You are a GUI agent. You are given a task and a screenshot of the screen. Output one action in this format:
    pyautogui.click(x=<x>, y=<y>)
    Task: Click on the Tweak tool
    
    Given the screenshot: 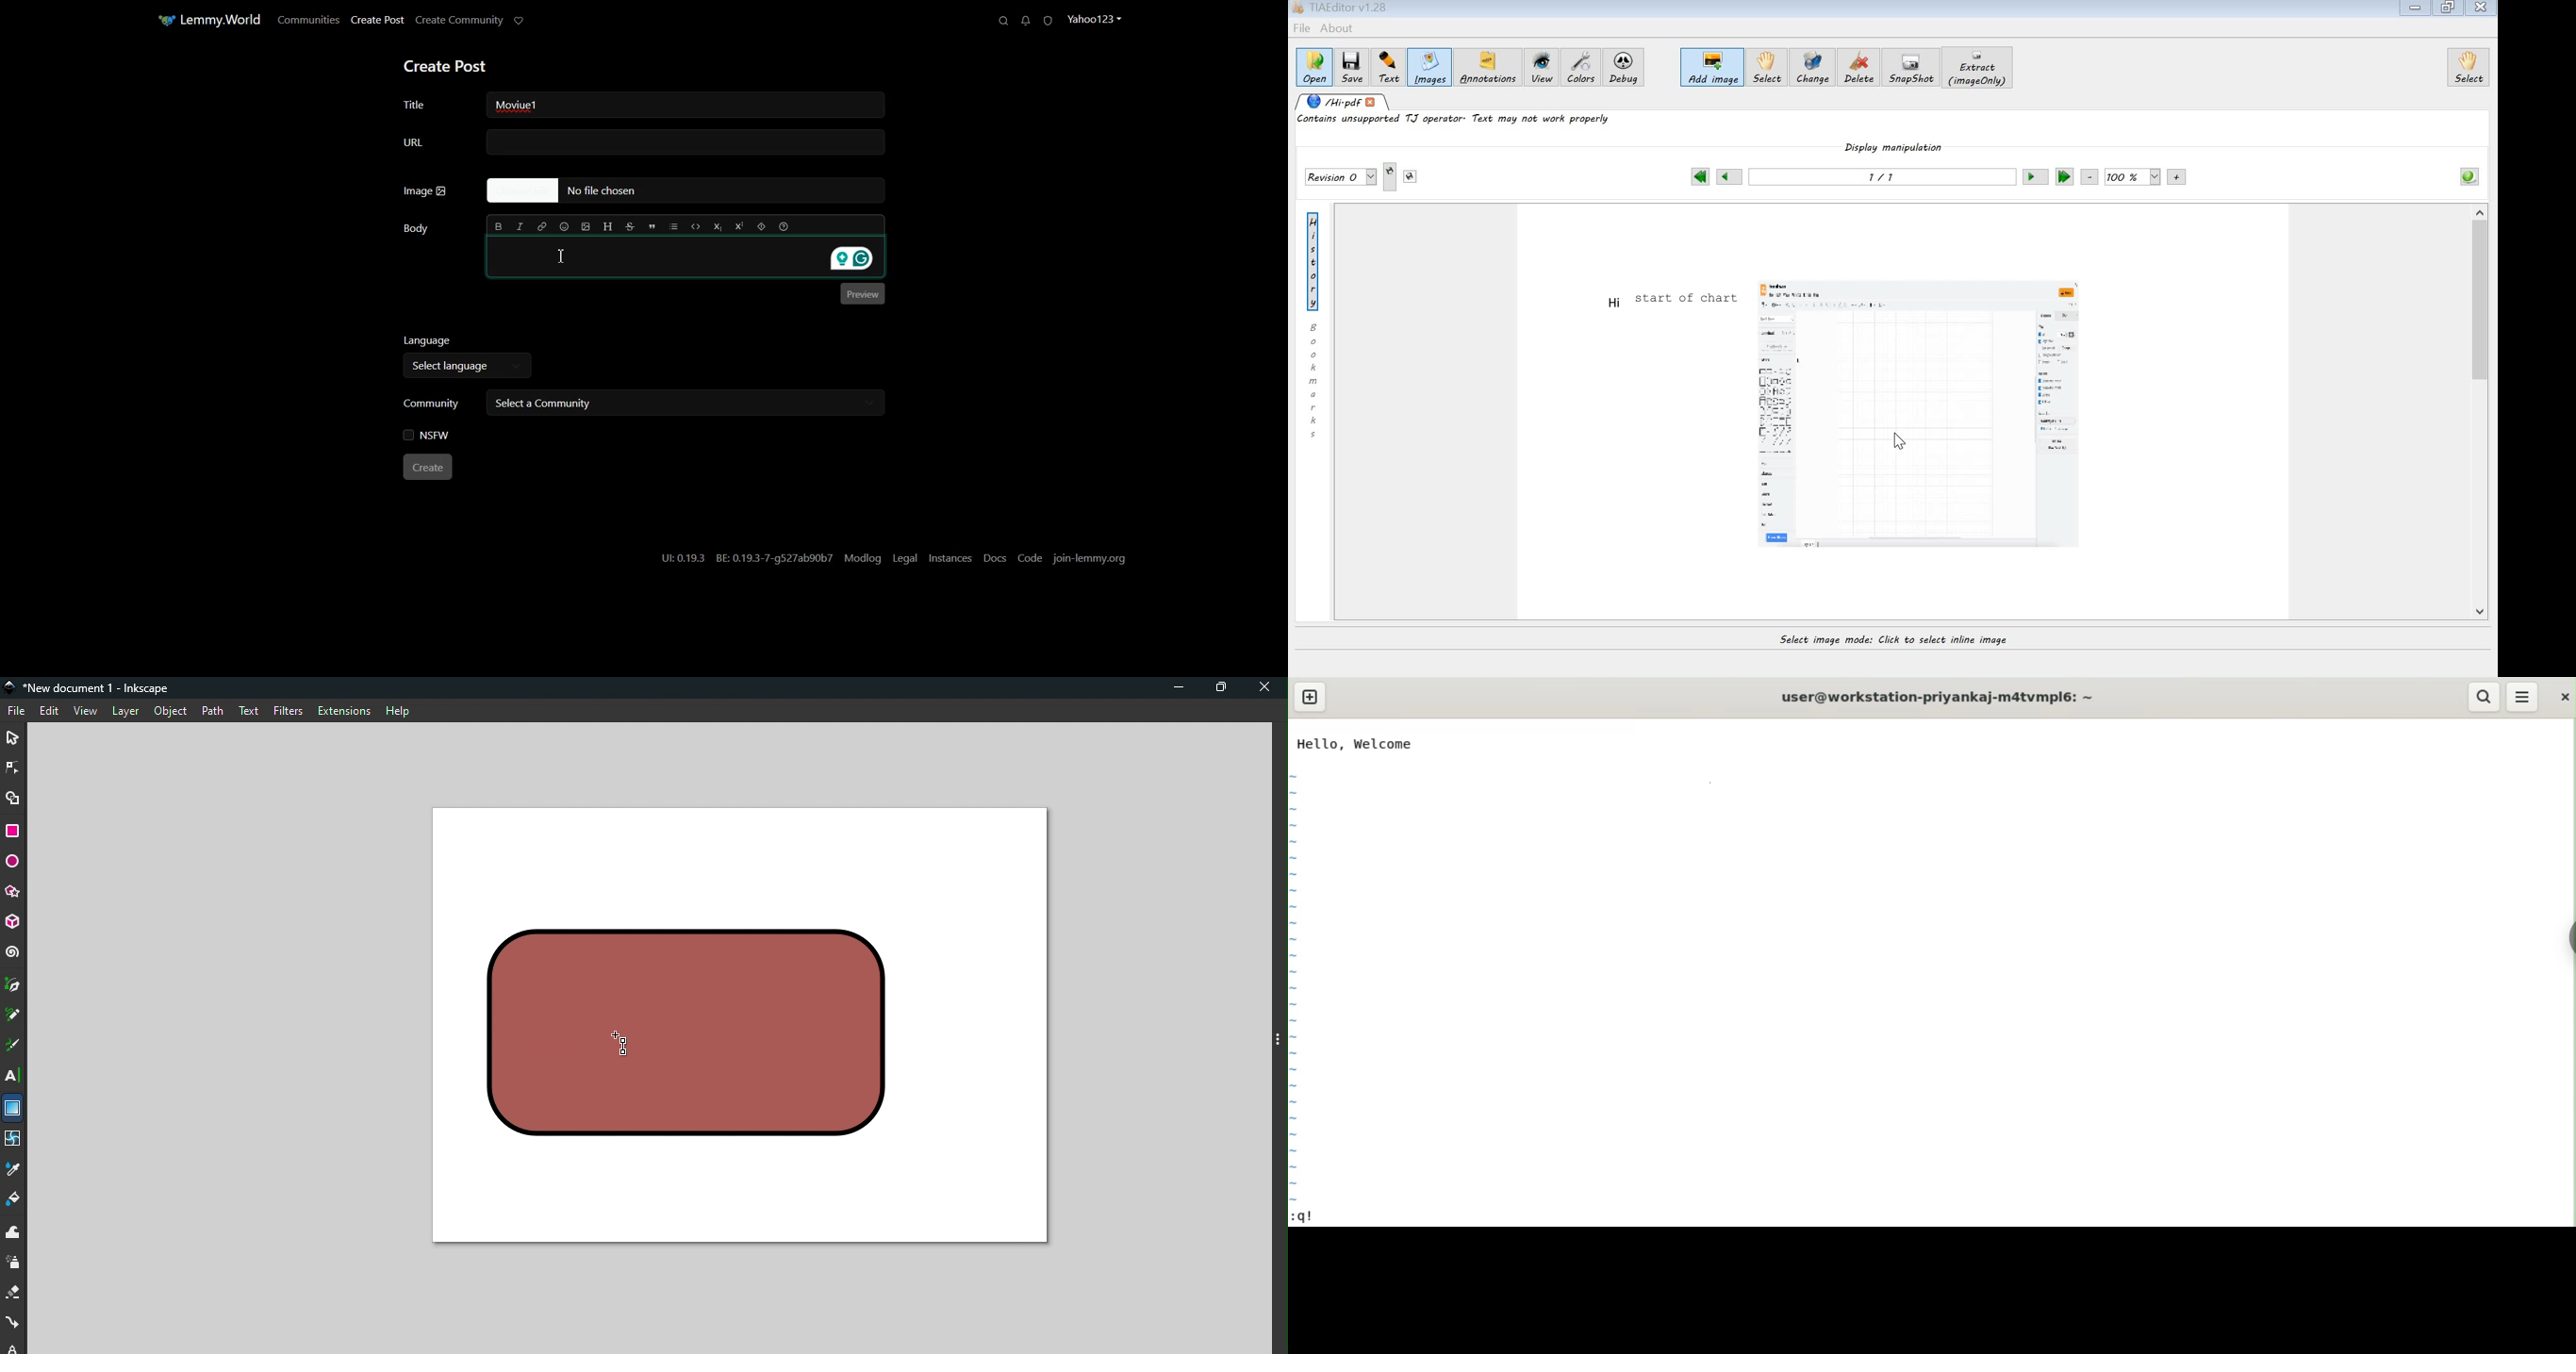 What is the action you would take?
    pyautogui.click(x=13, y=1233)
    